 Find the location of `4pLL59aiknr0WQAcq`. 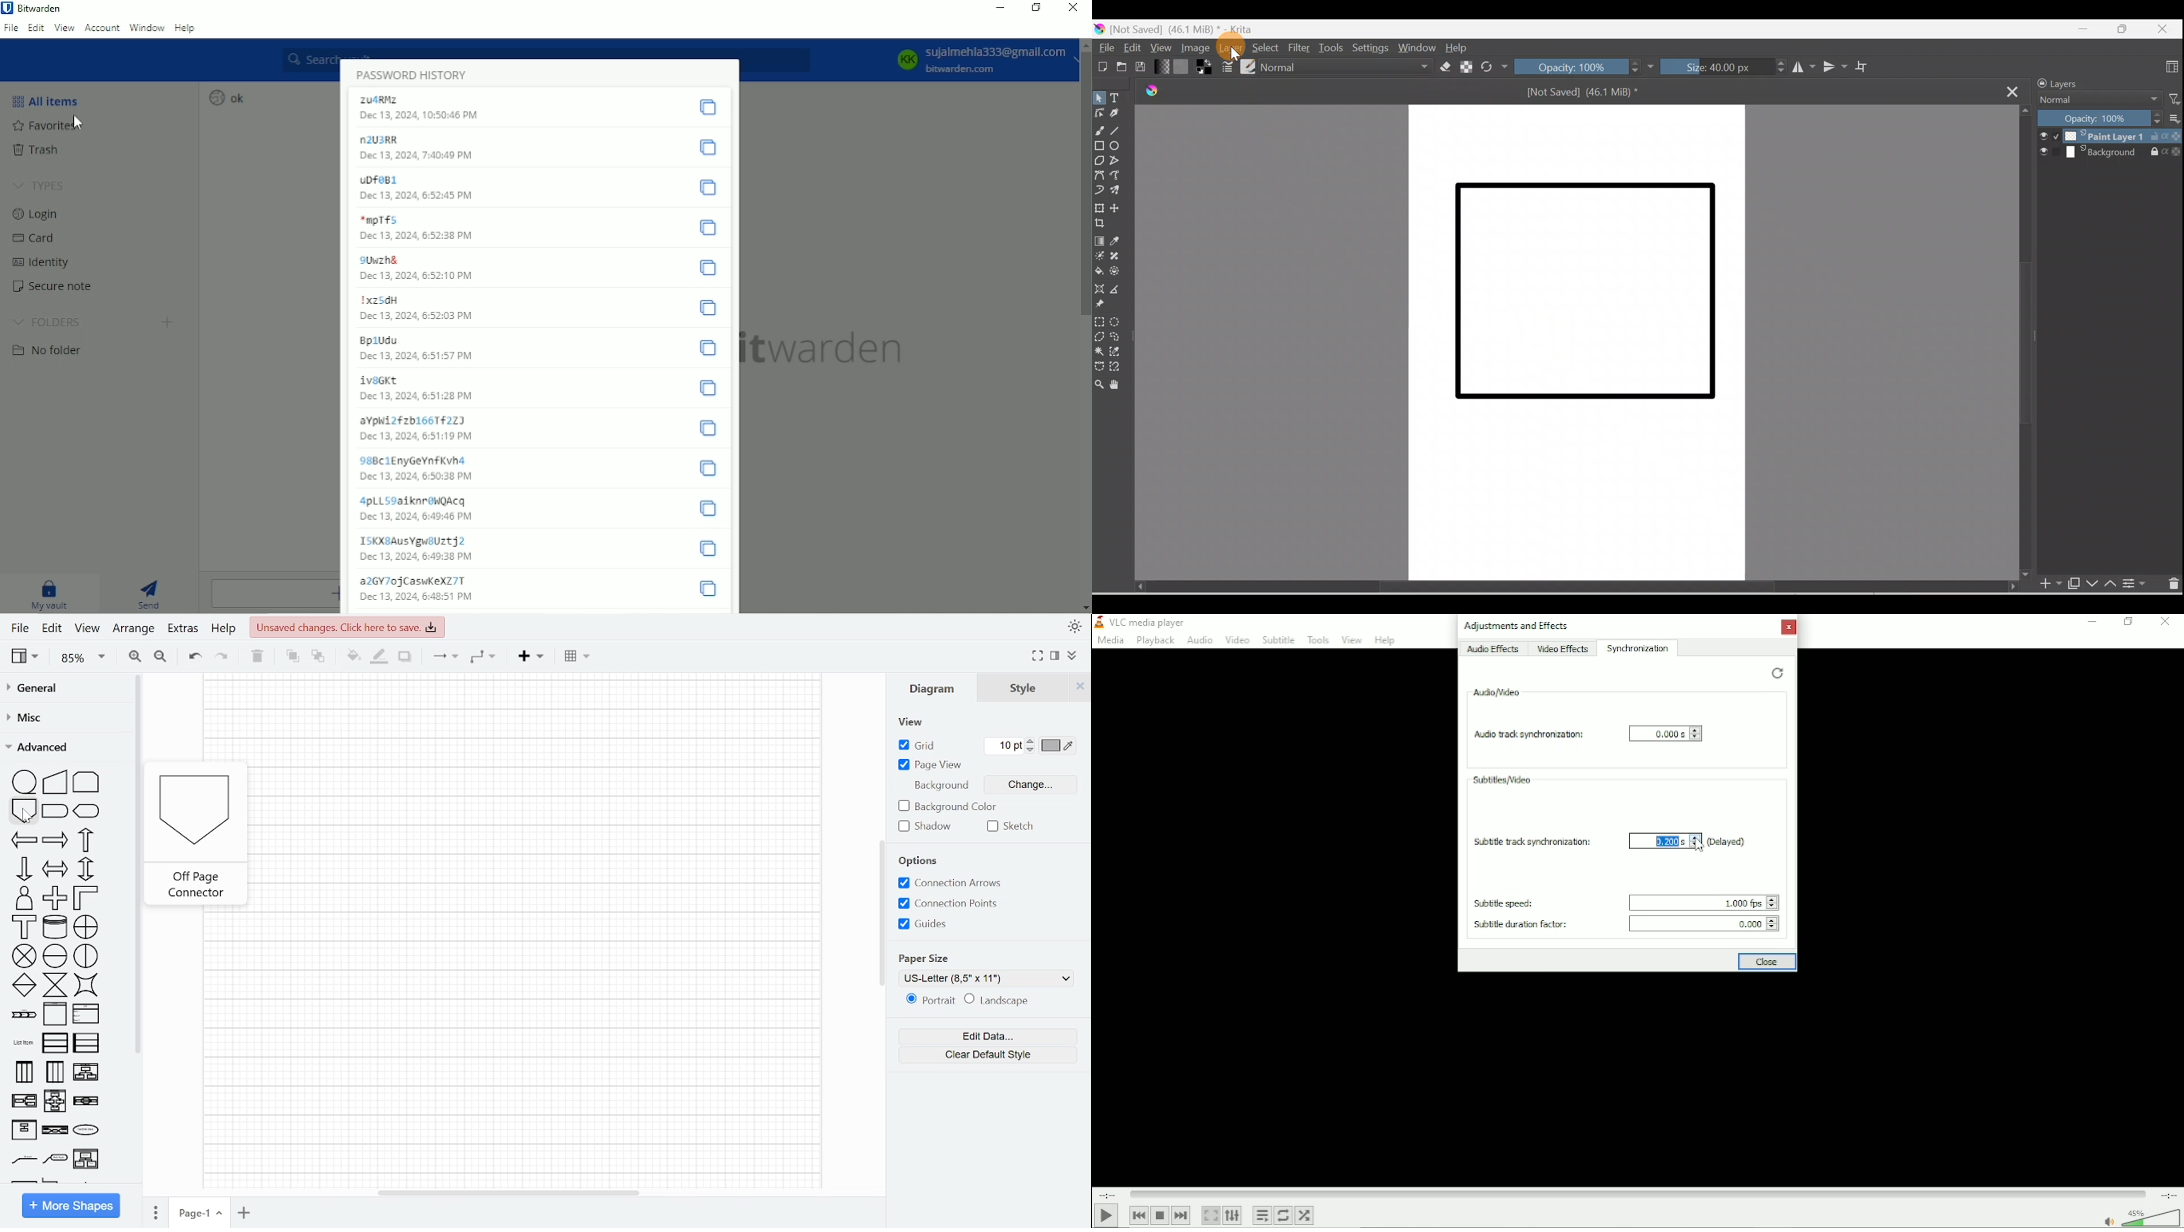

4pLL59aiknr0WQAcq is located at coordinates (415, 500).